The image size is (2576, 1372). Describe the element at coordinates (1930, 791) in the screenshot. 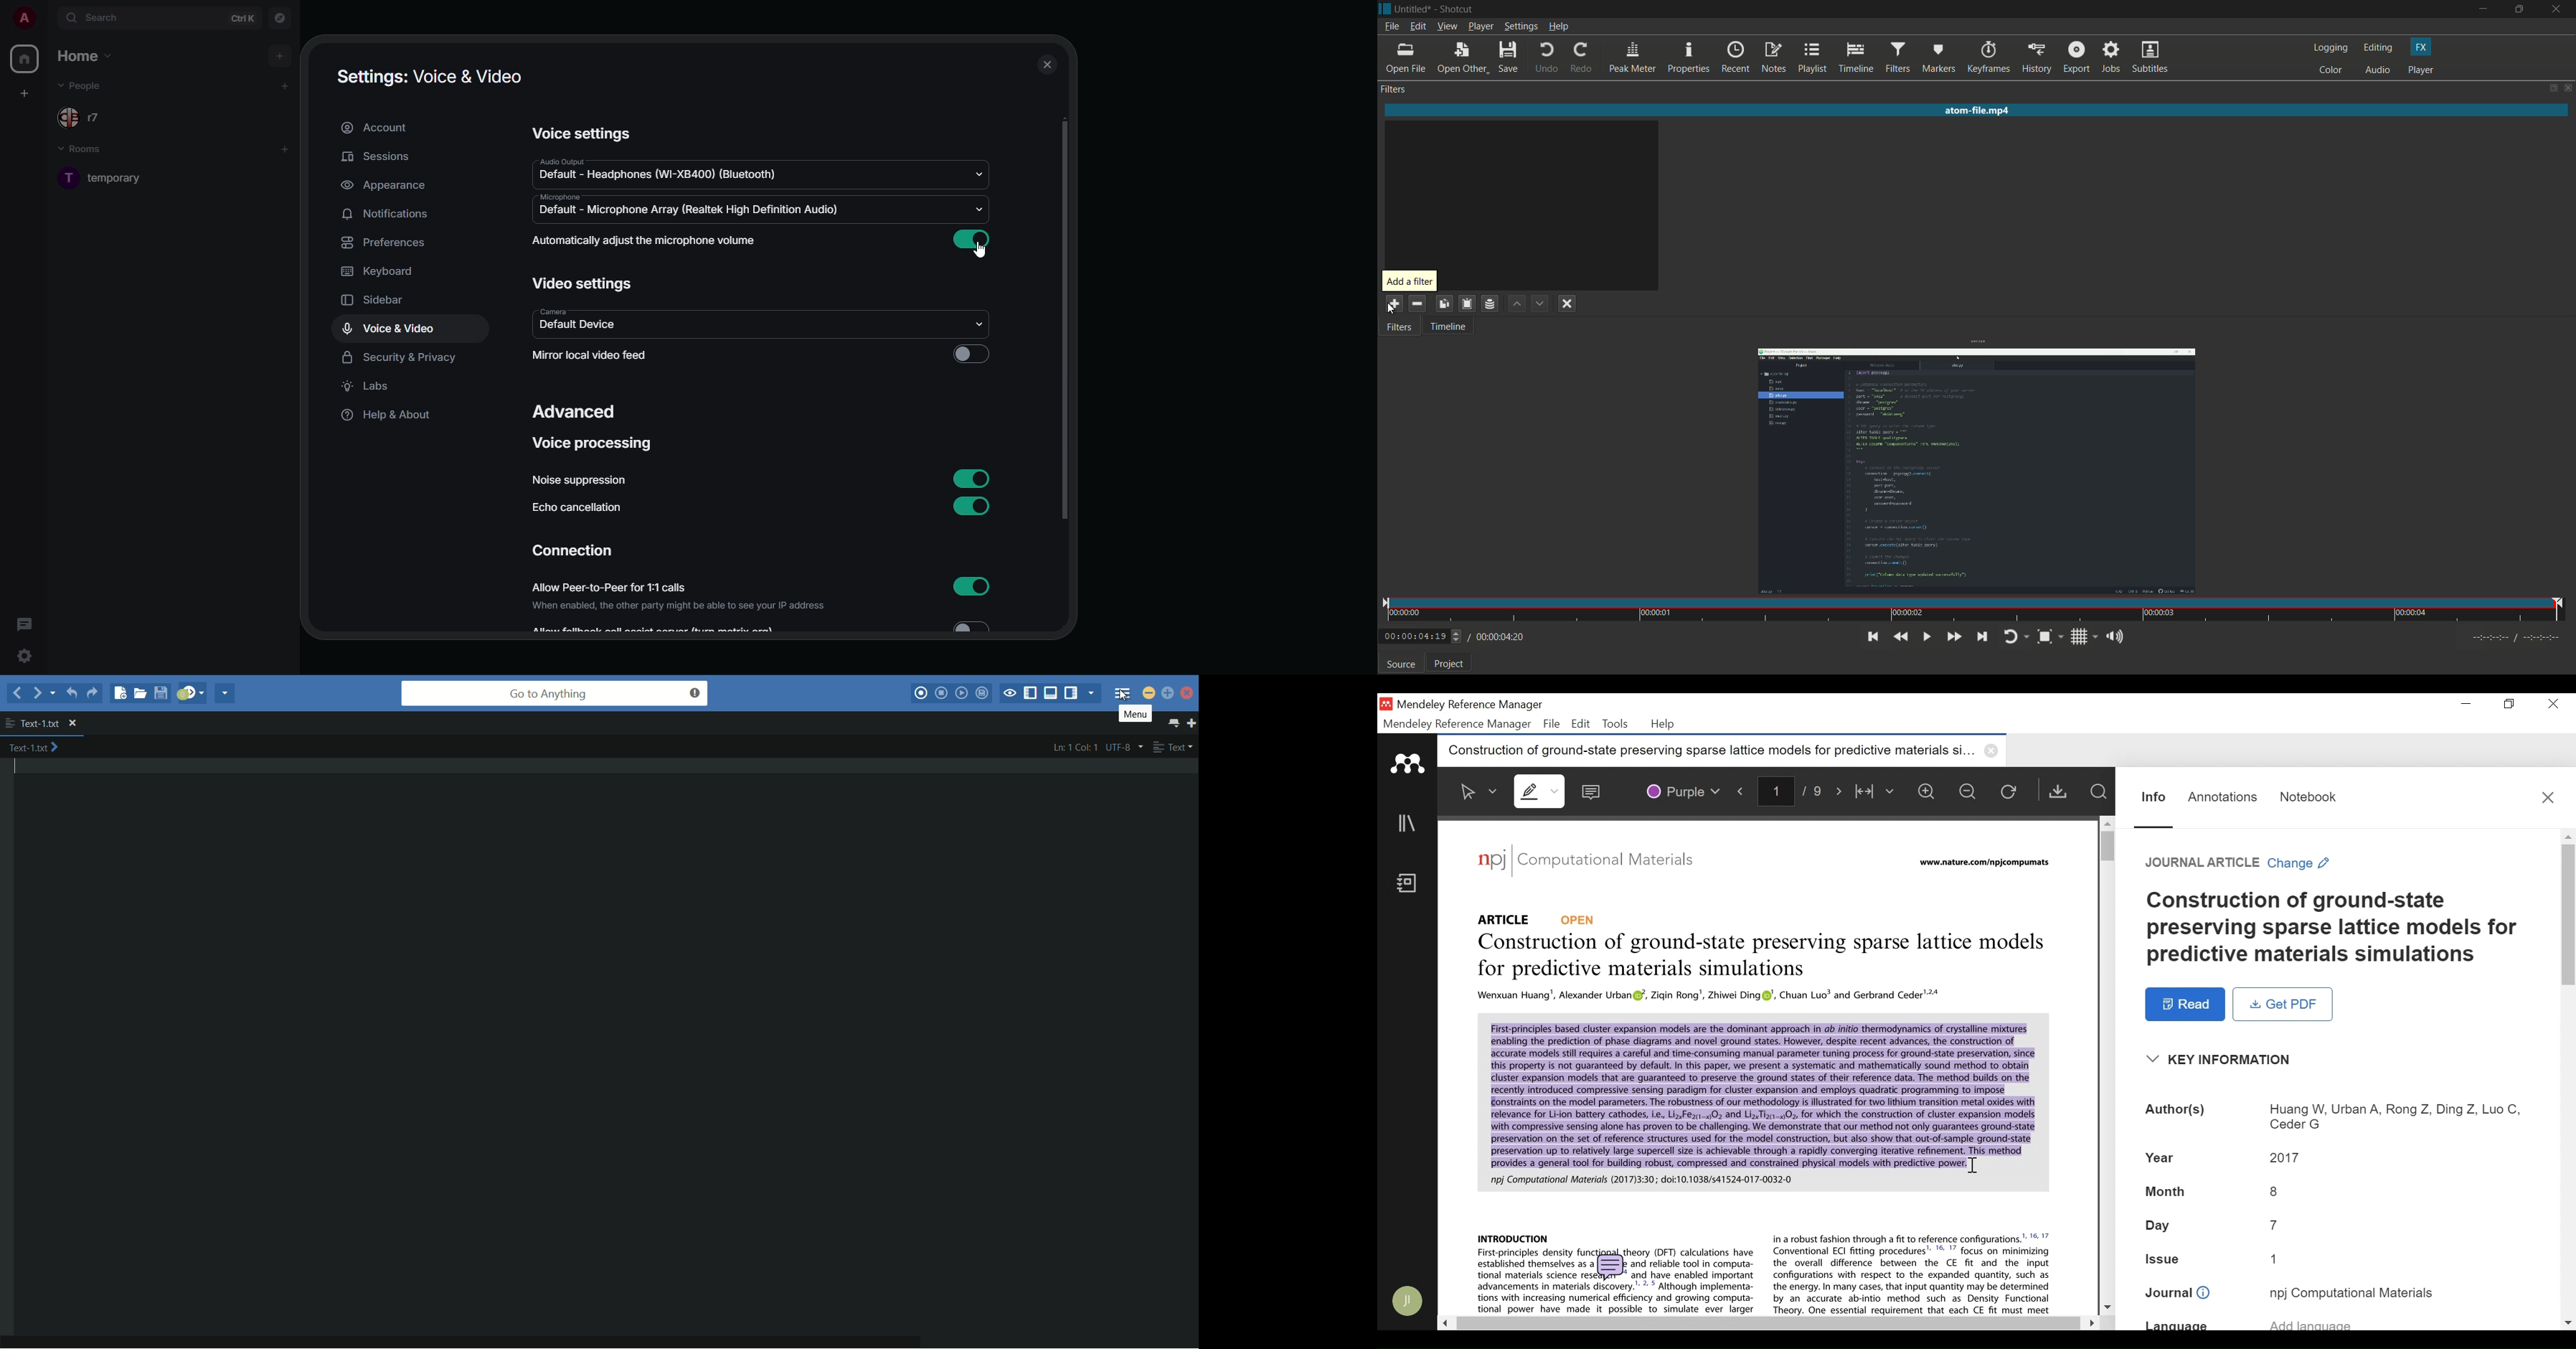

I see `Zoom in` at that location.